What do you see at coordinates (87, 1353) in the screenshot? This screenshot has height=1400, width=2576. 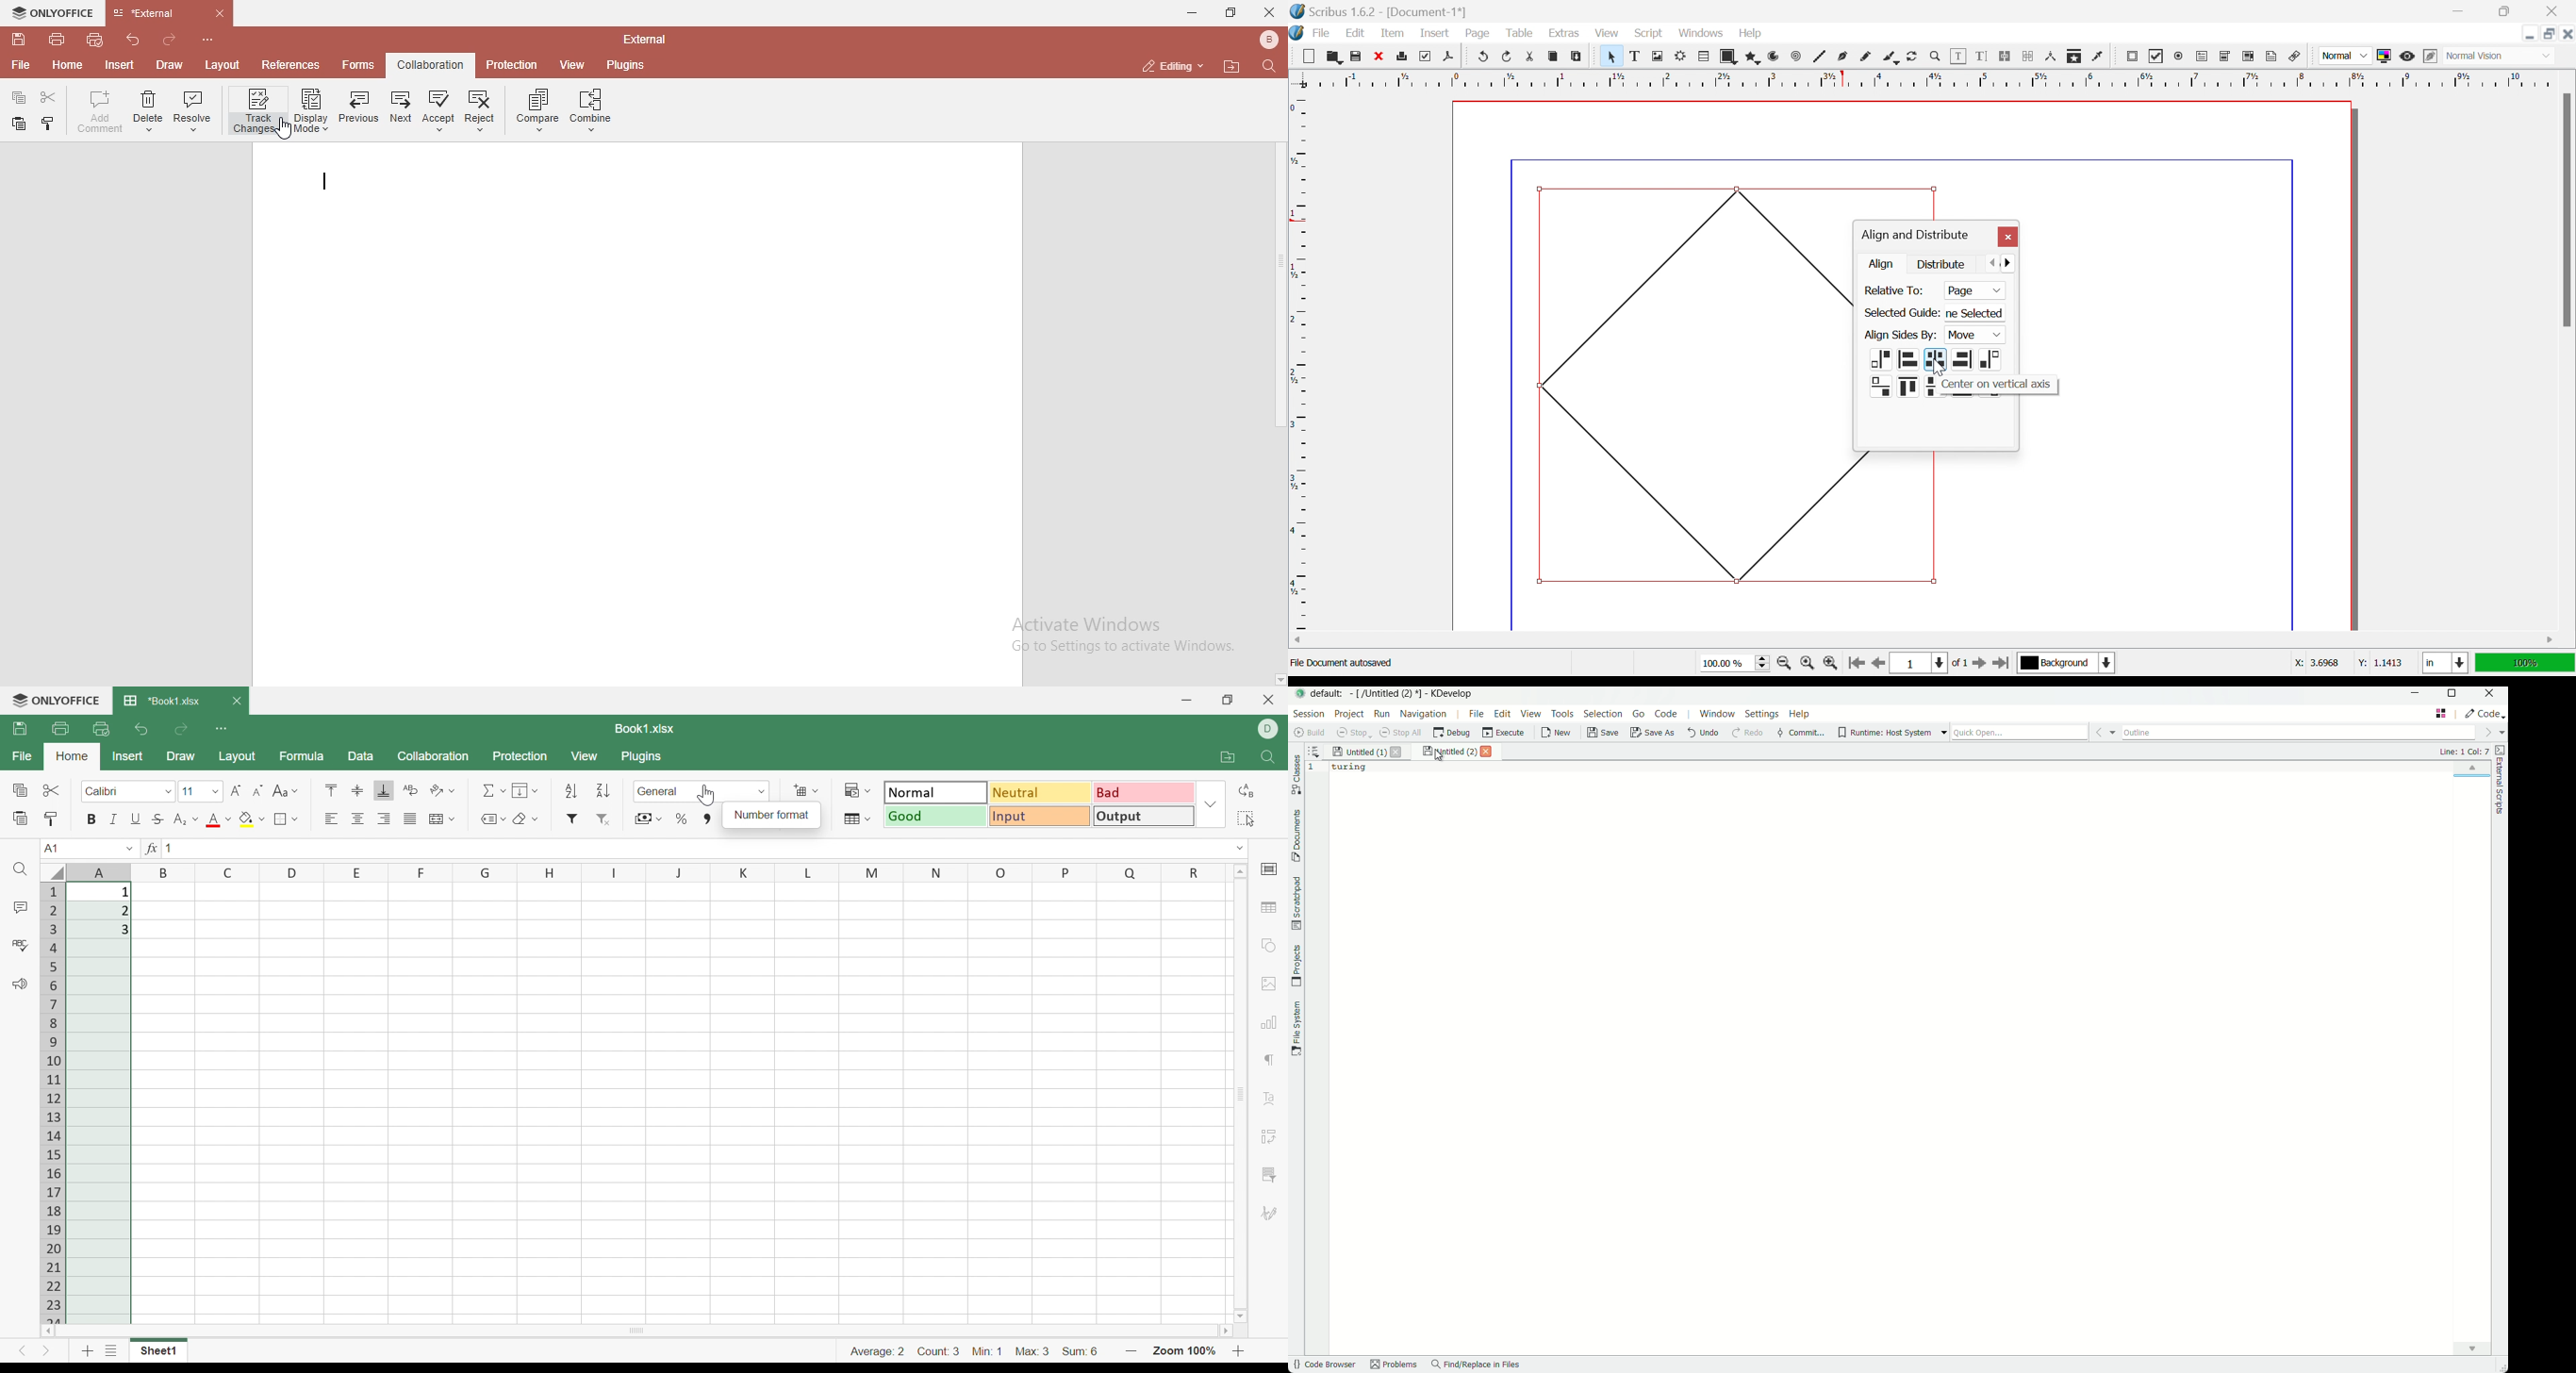 I see `Add sheet` at bounding box center [87, 1353].